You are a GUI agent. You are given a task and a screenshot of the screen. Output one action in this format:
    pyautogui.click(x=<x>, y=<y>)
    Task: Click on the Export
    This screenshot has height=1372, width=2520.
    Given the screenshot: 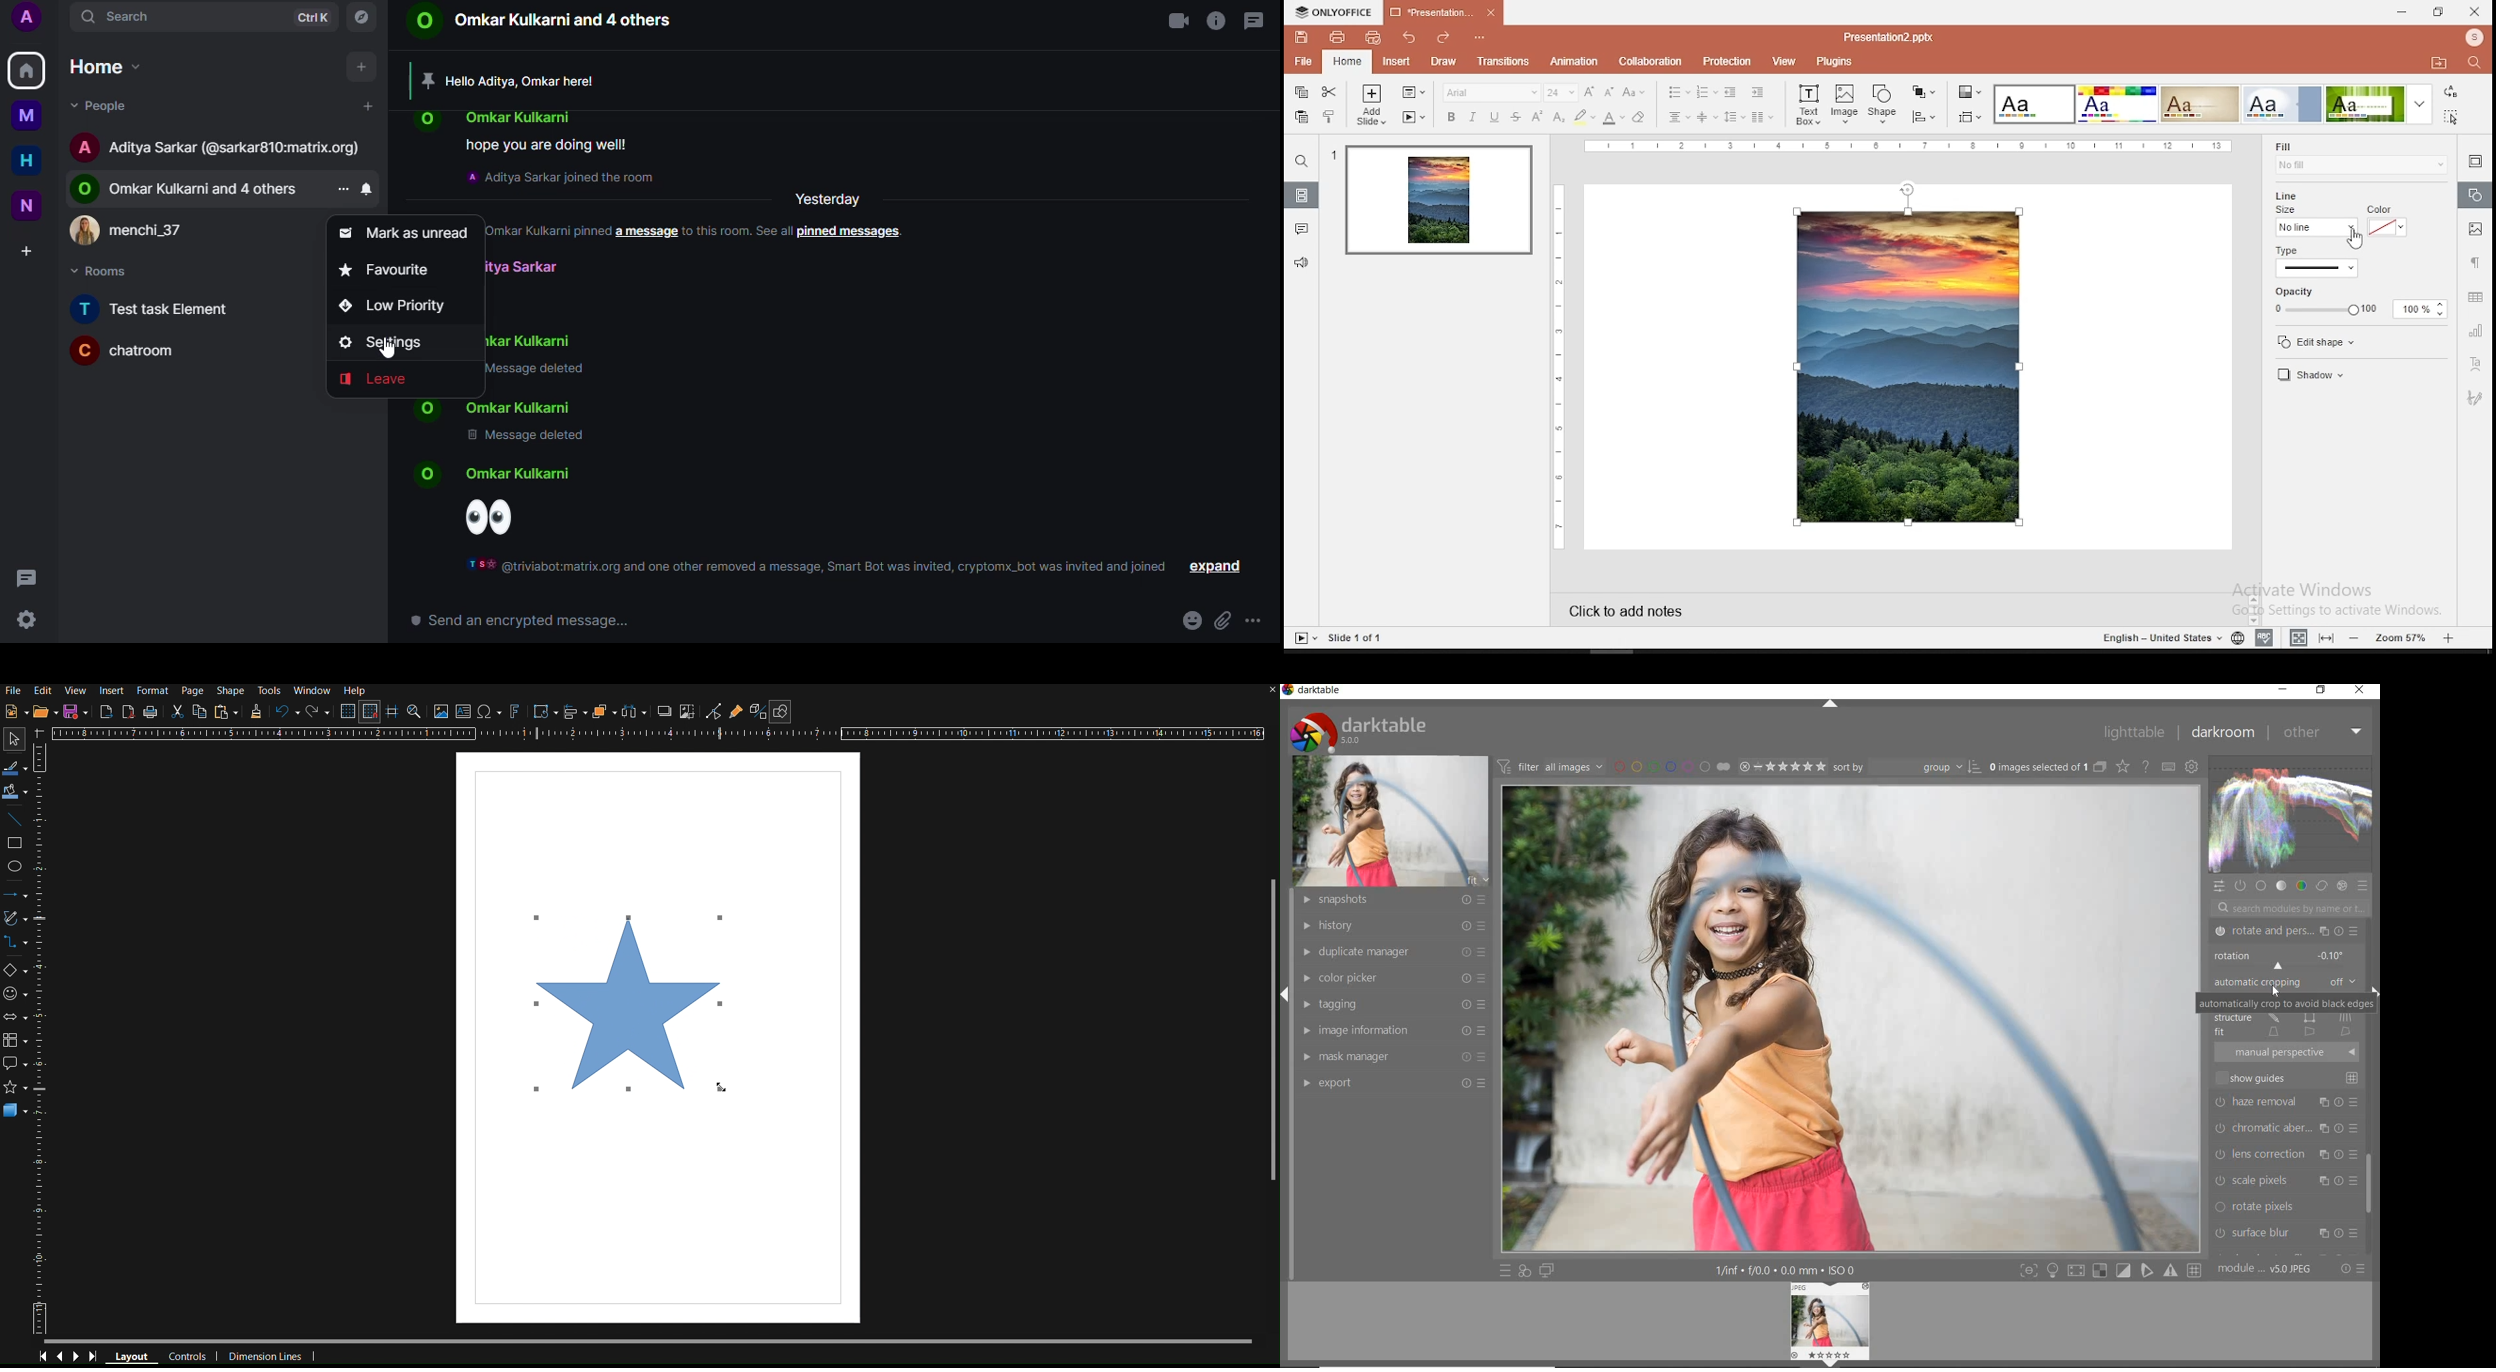 What is the action you would take?
    pyautogui.click(x=105, y=711)
    